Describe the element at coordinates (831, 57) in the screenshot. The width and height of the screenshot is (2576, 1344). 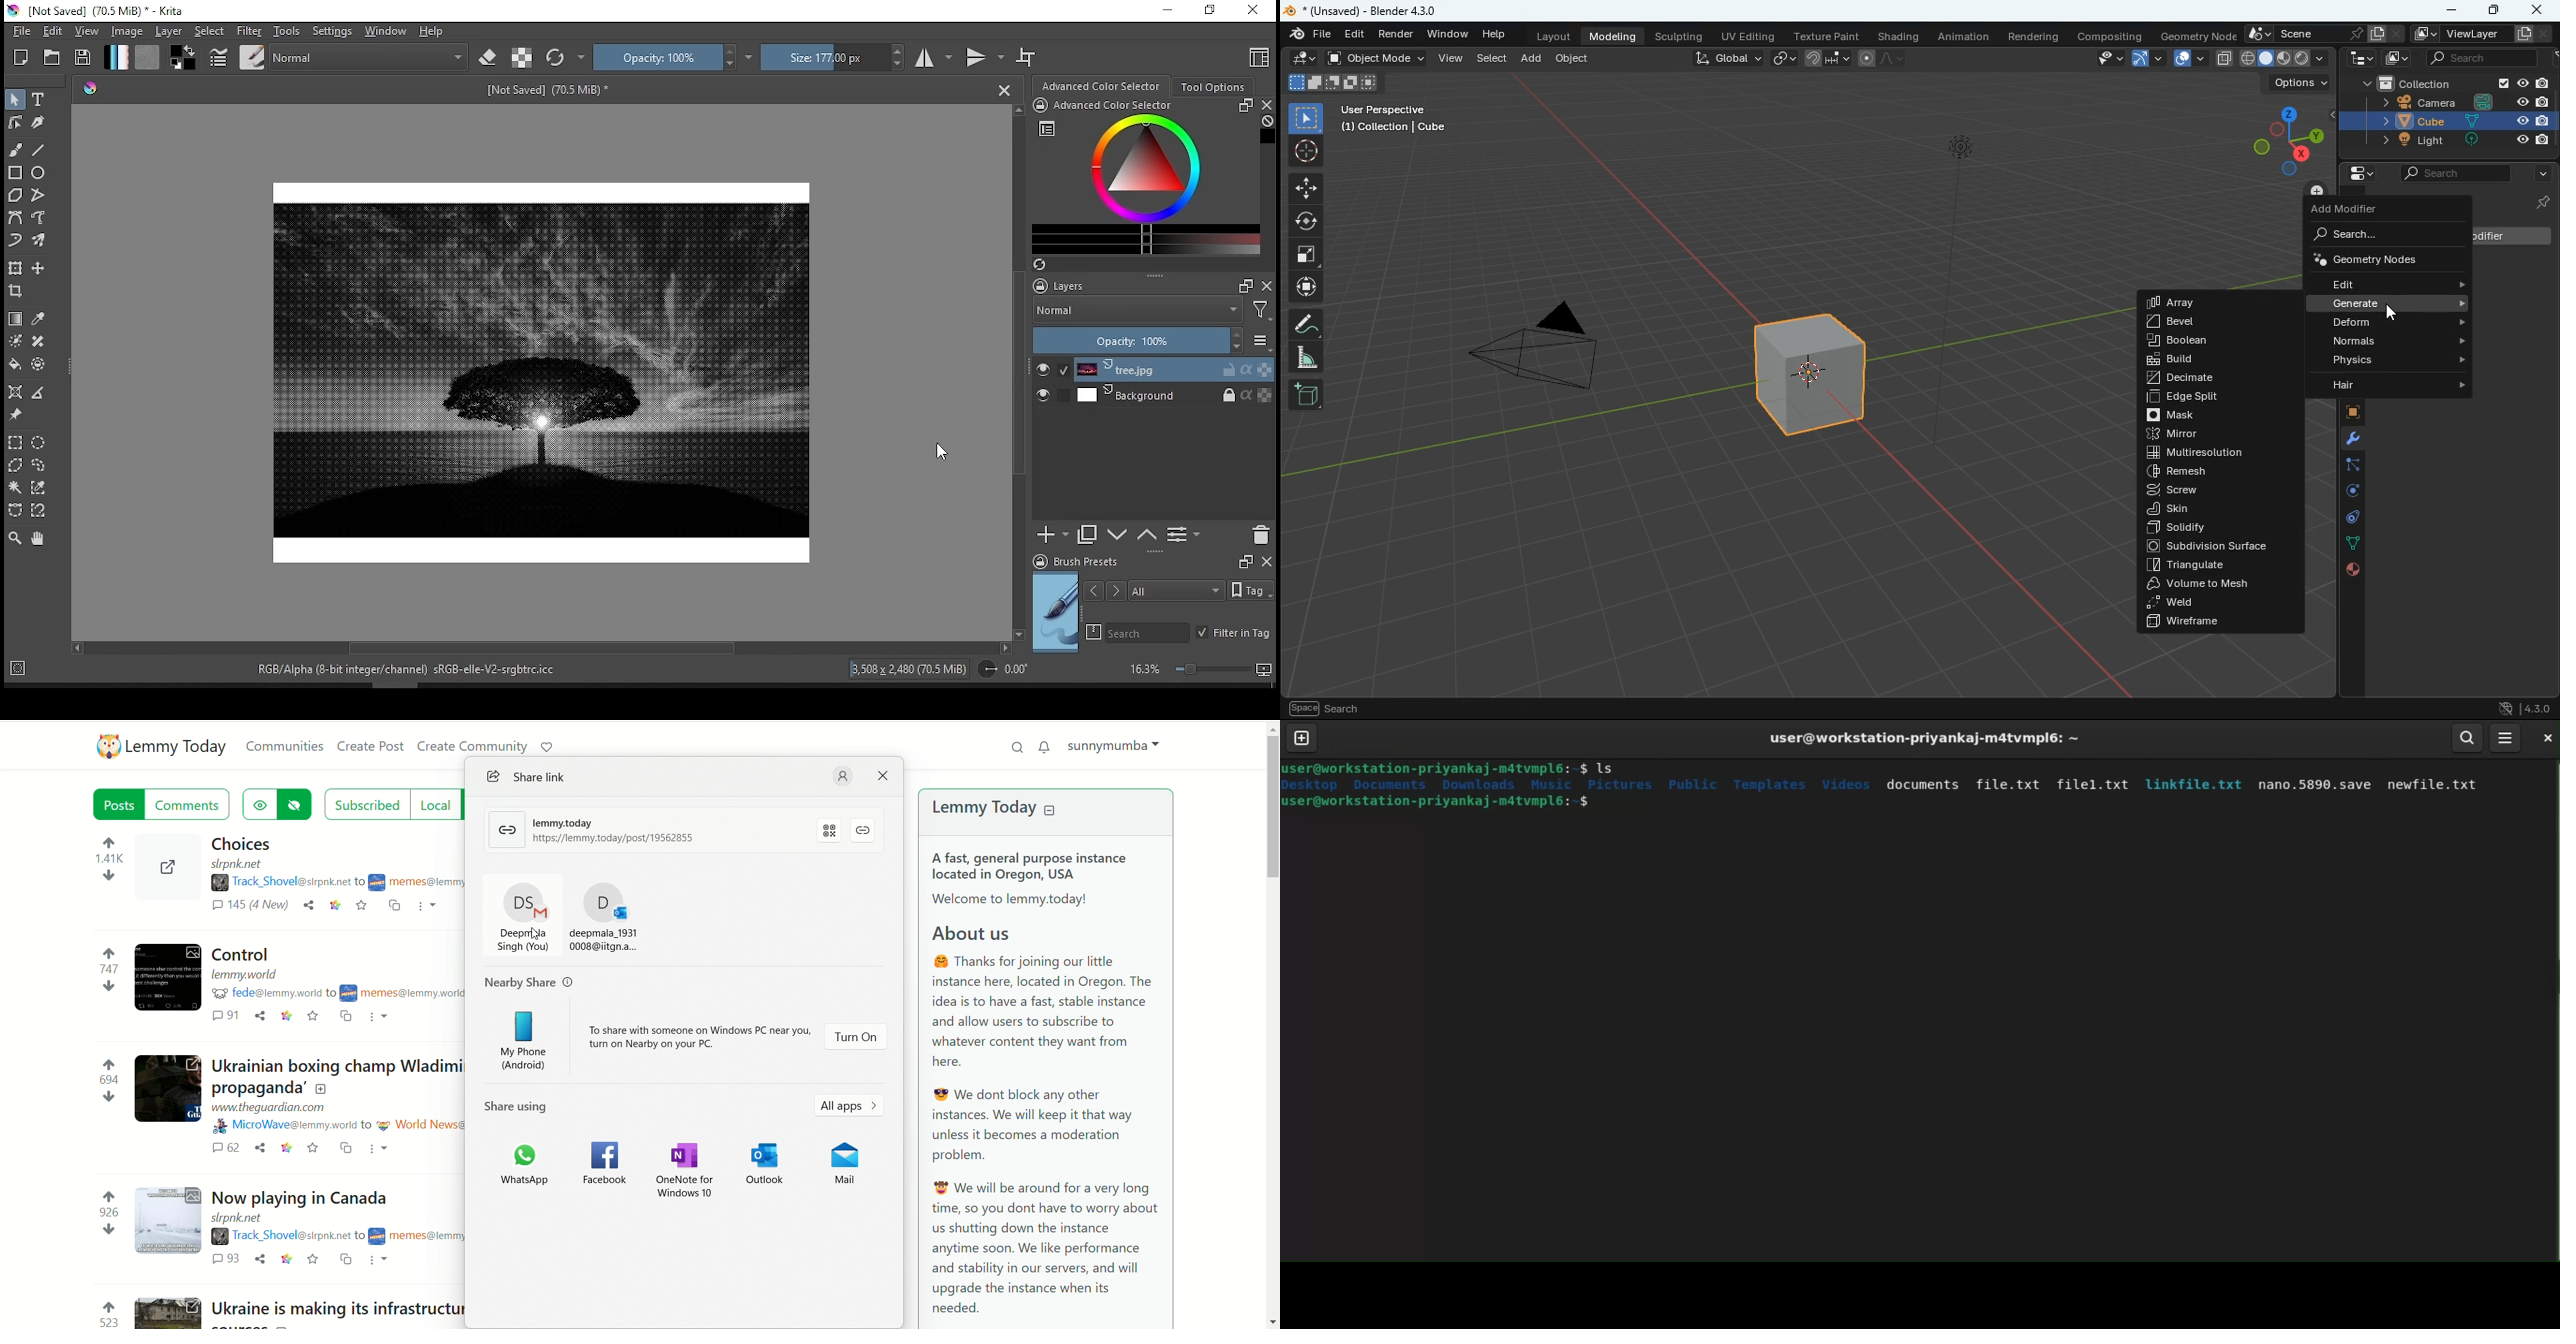
I see `size` at that location.